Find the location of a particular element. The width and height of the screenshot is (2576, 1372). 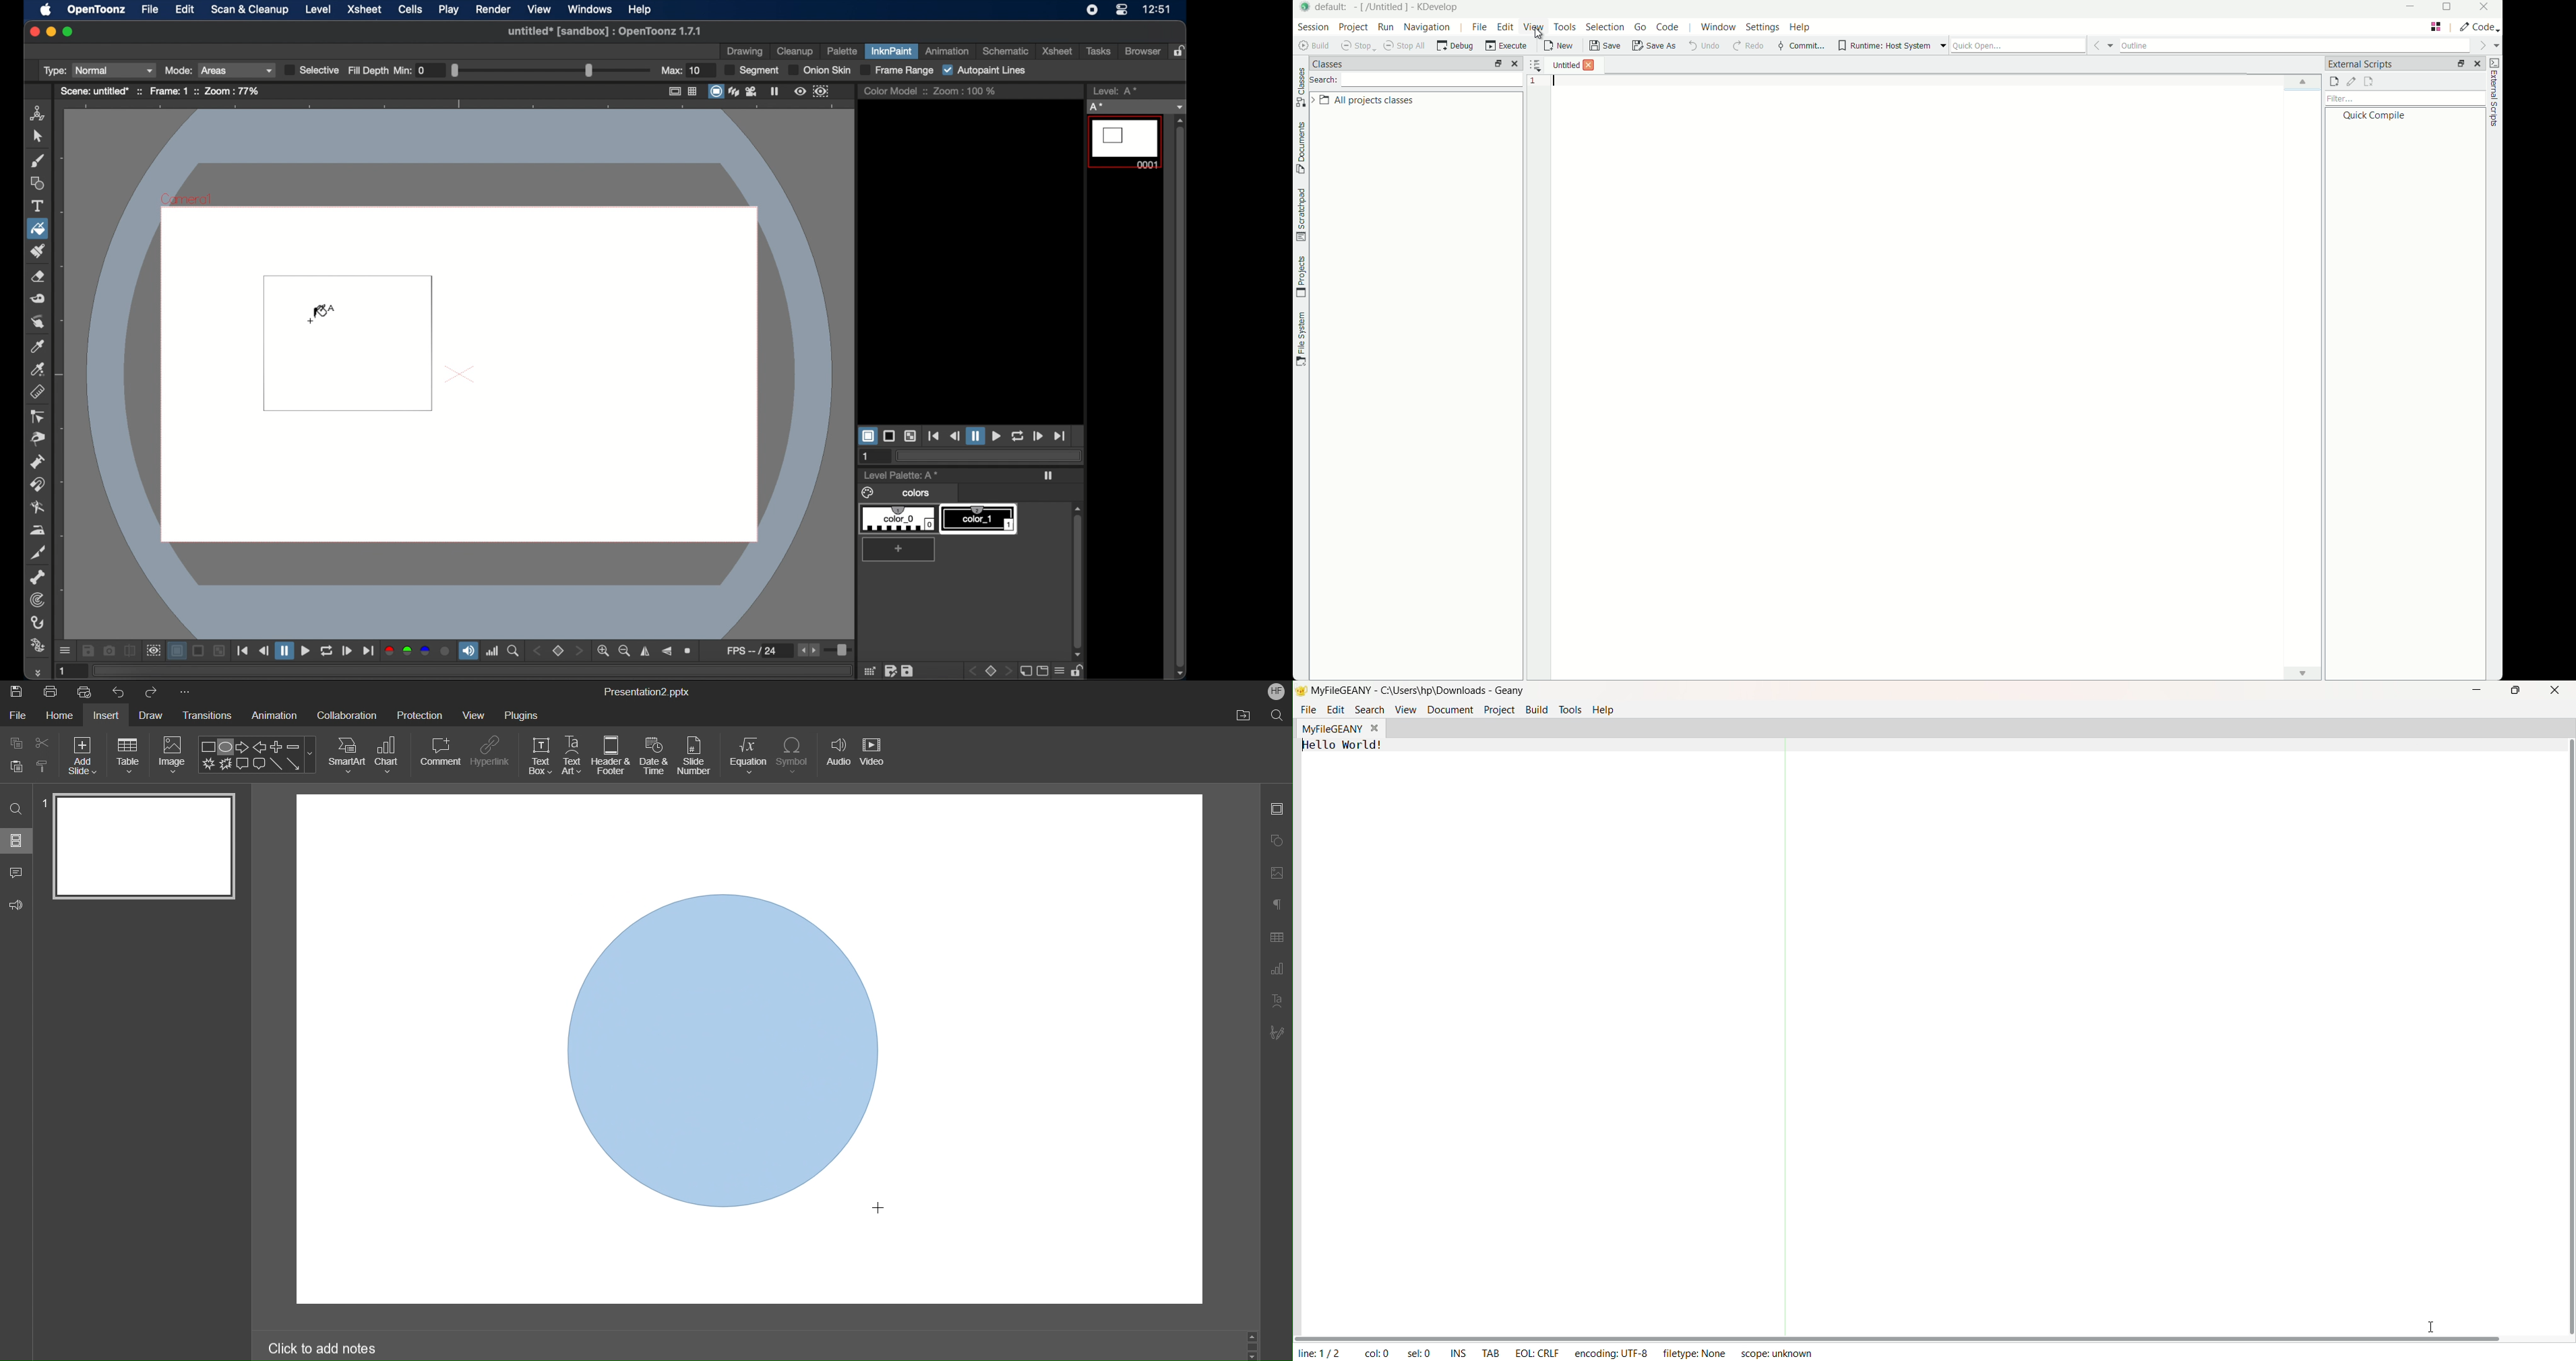

SmartArt is located at coordinates (347, 755).